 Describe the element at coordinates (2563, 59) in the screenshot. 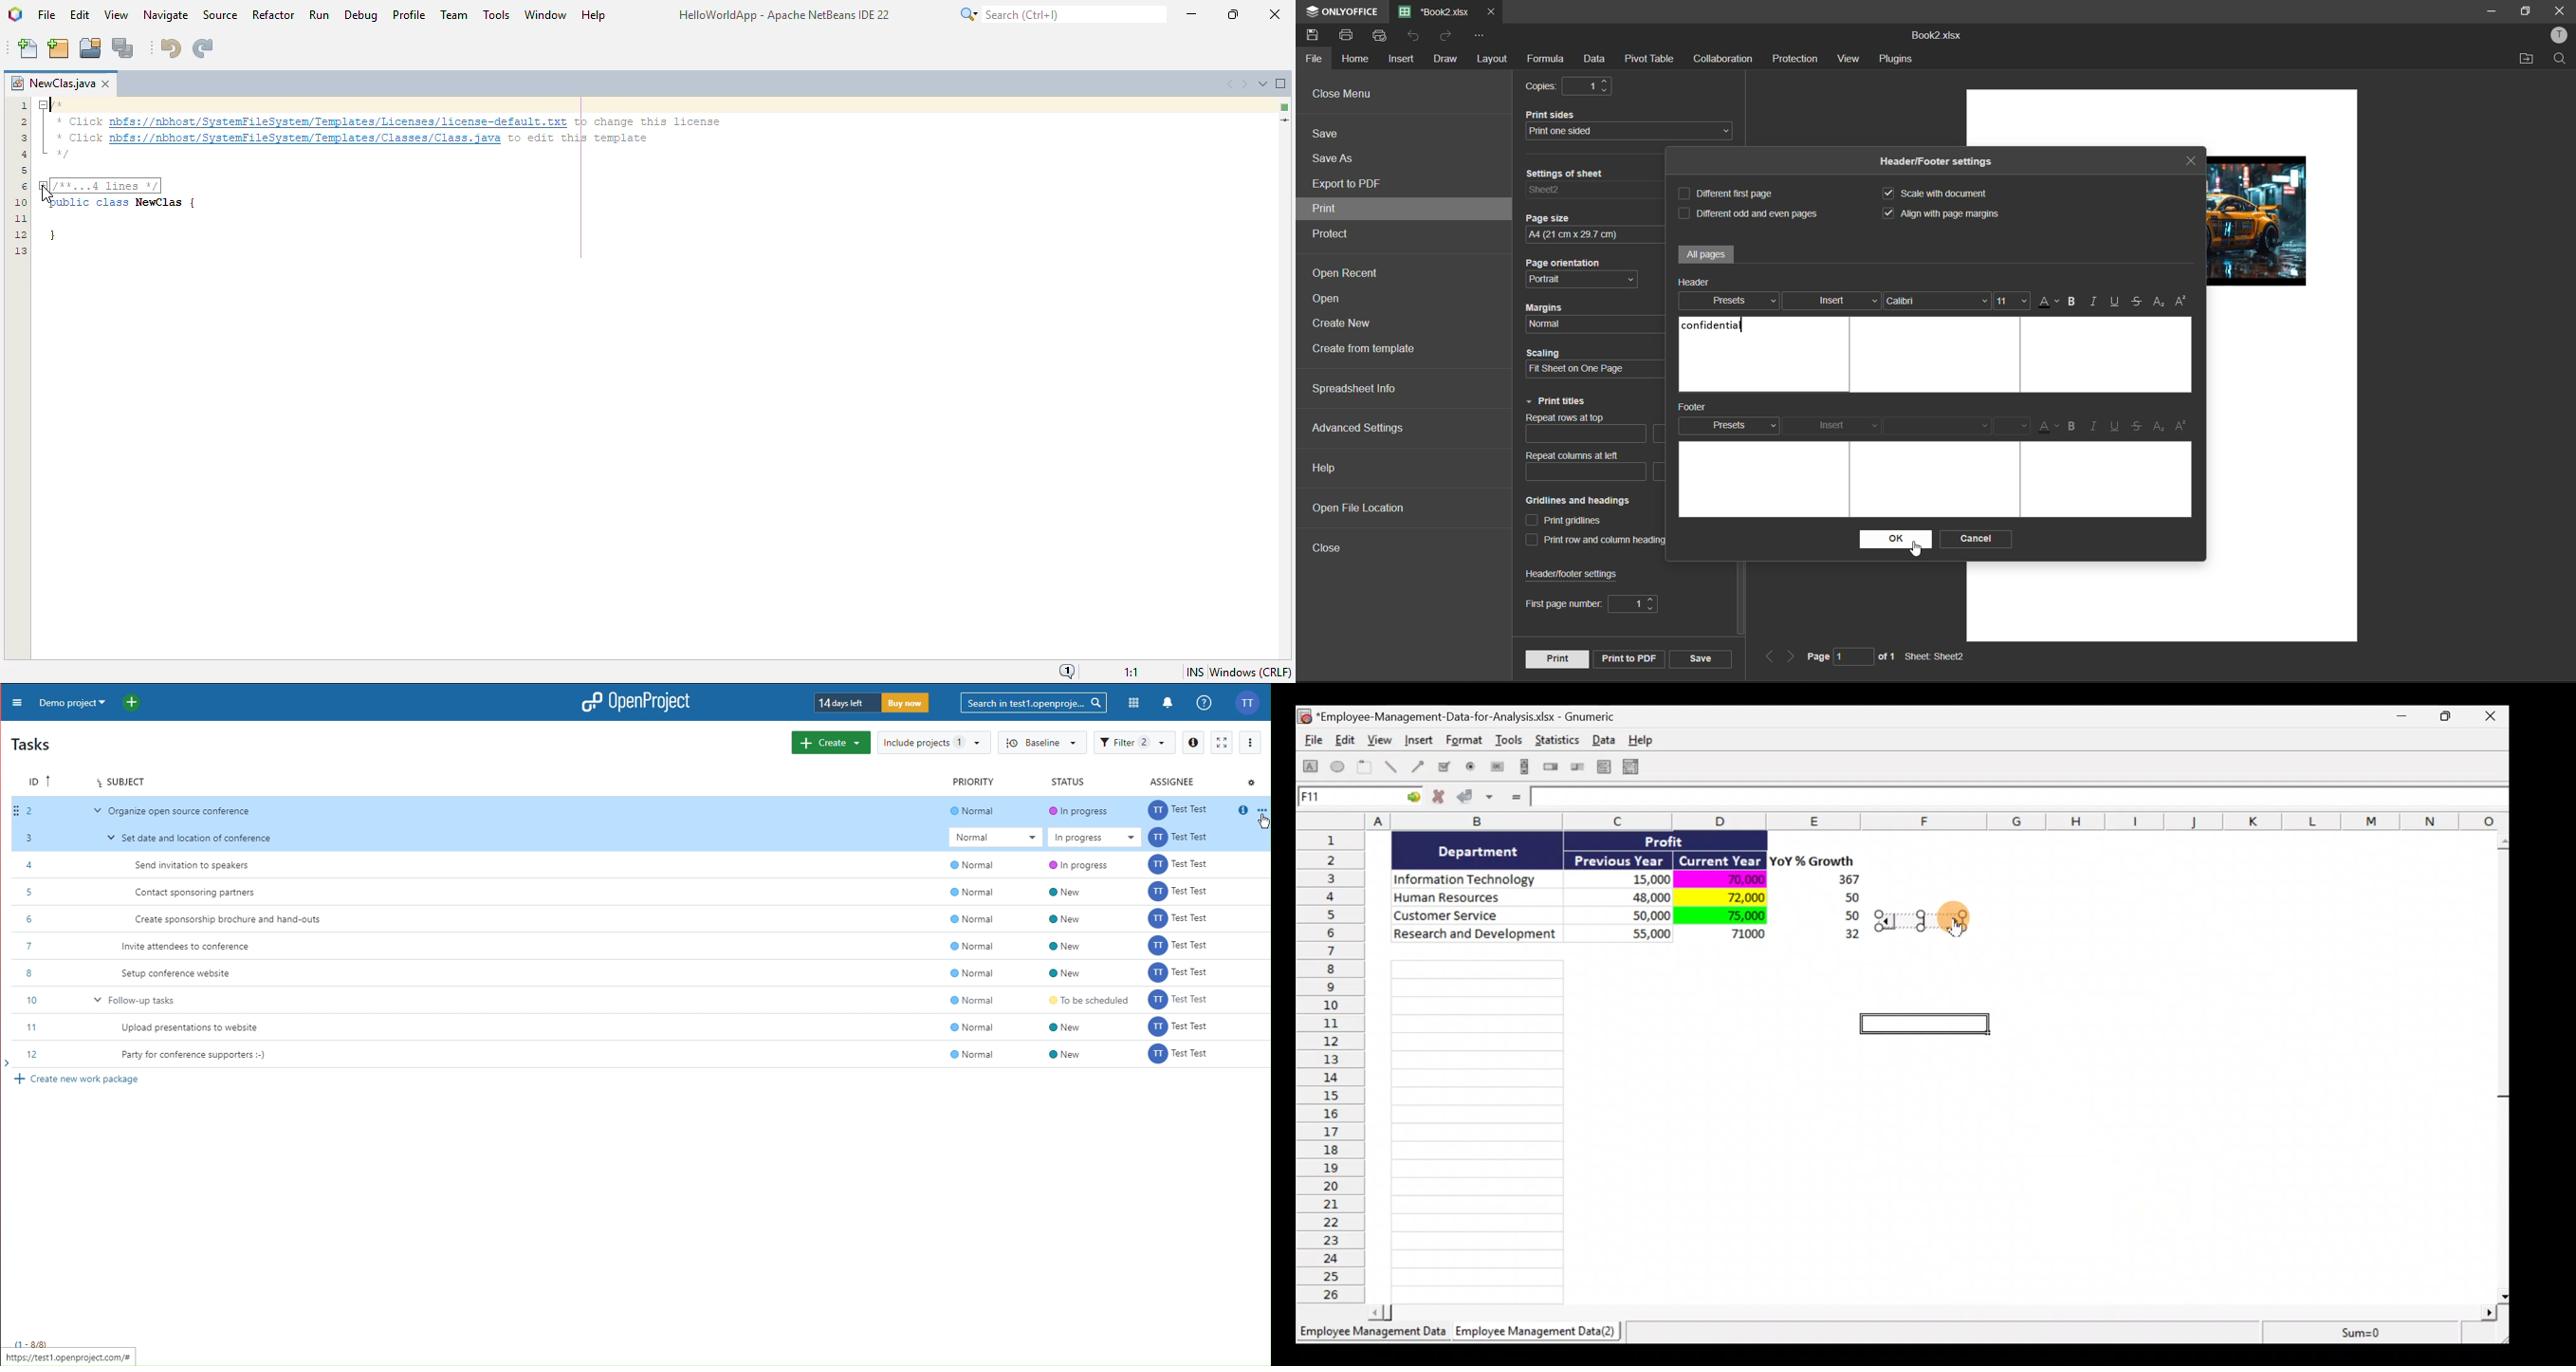

I see `find` at that location.